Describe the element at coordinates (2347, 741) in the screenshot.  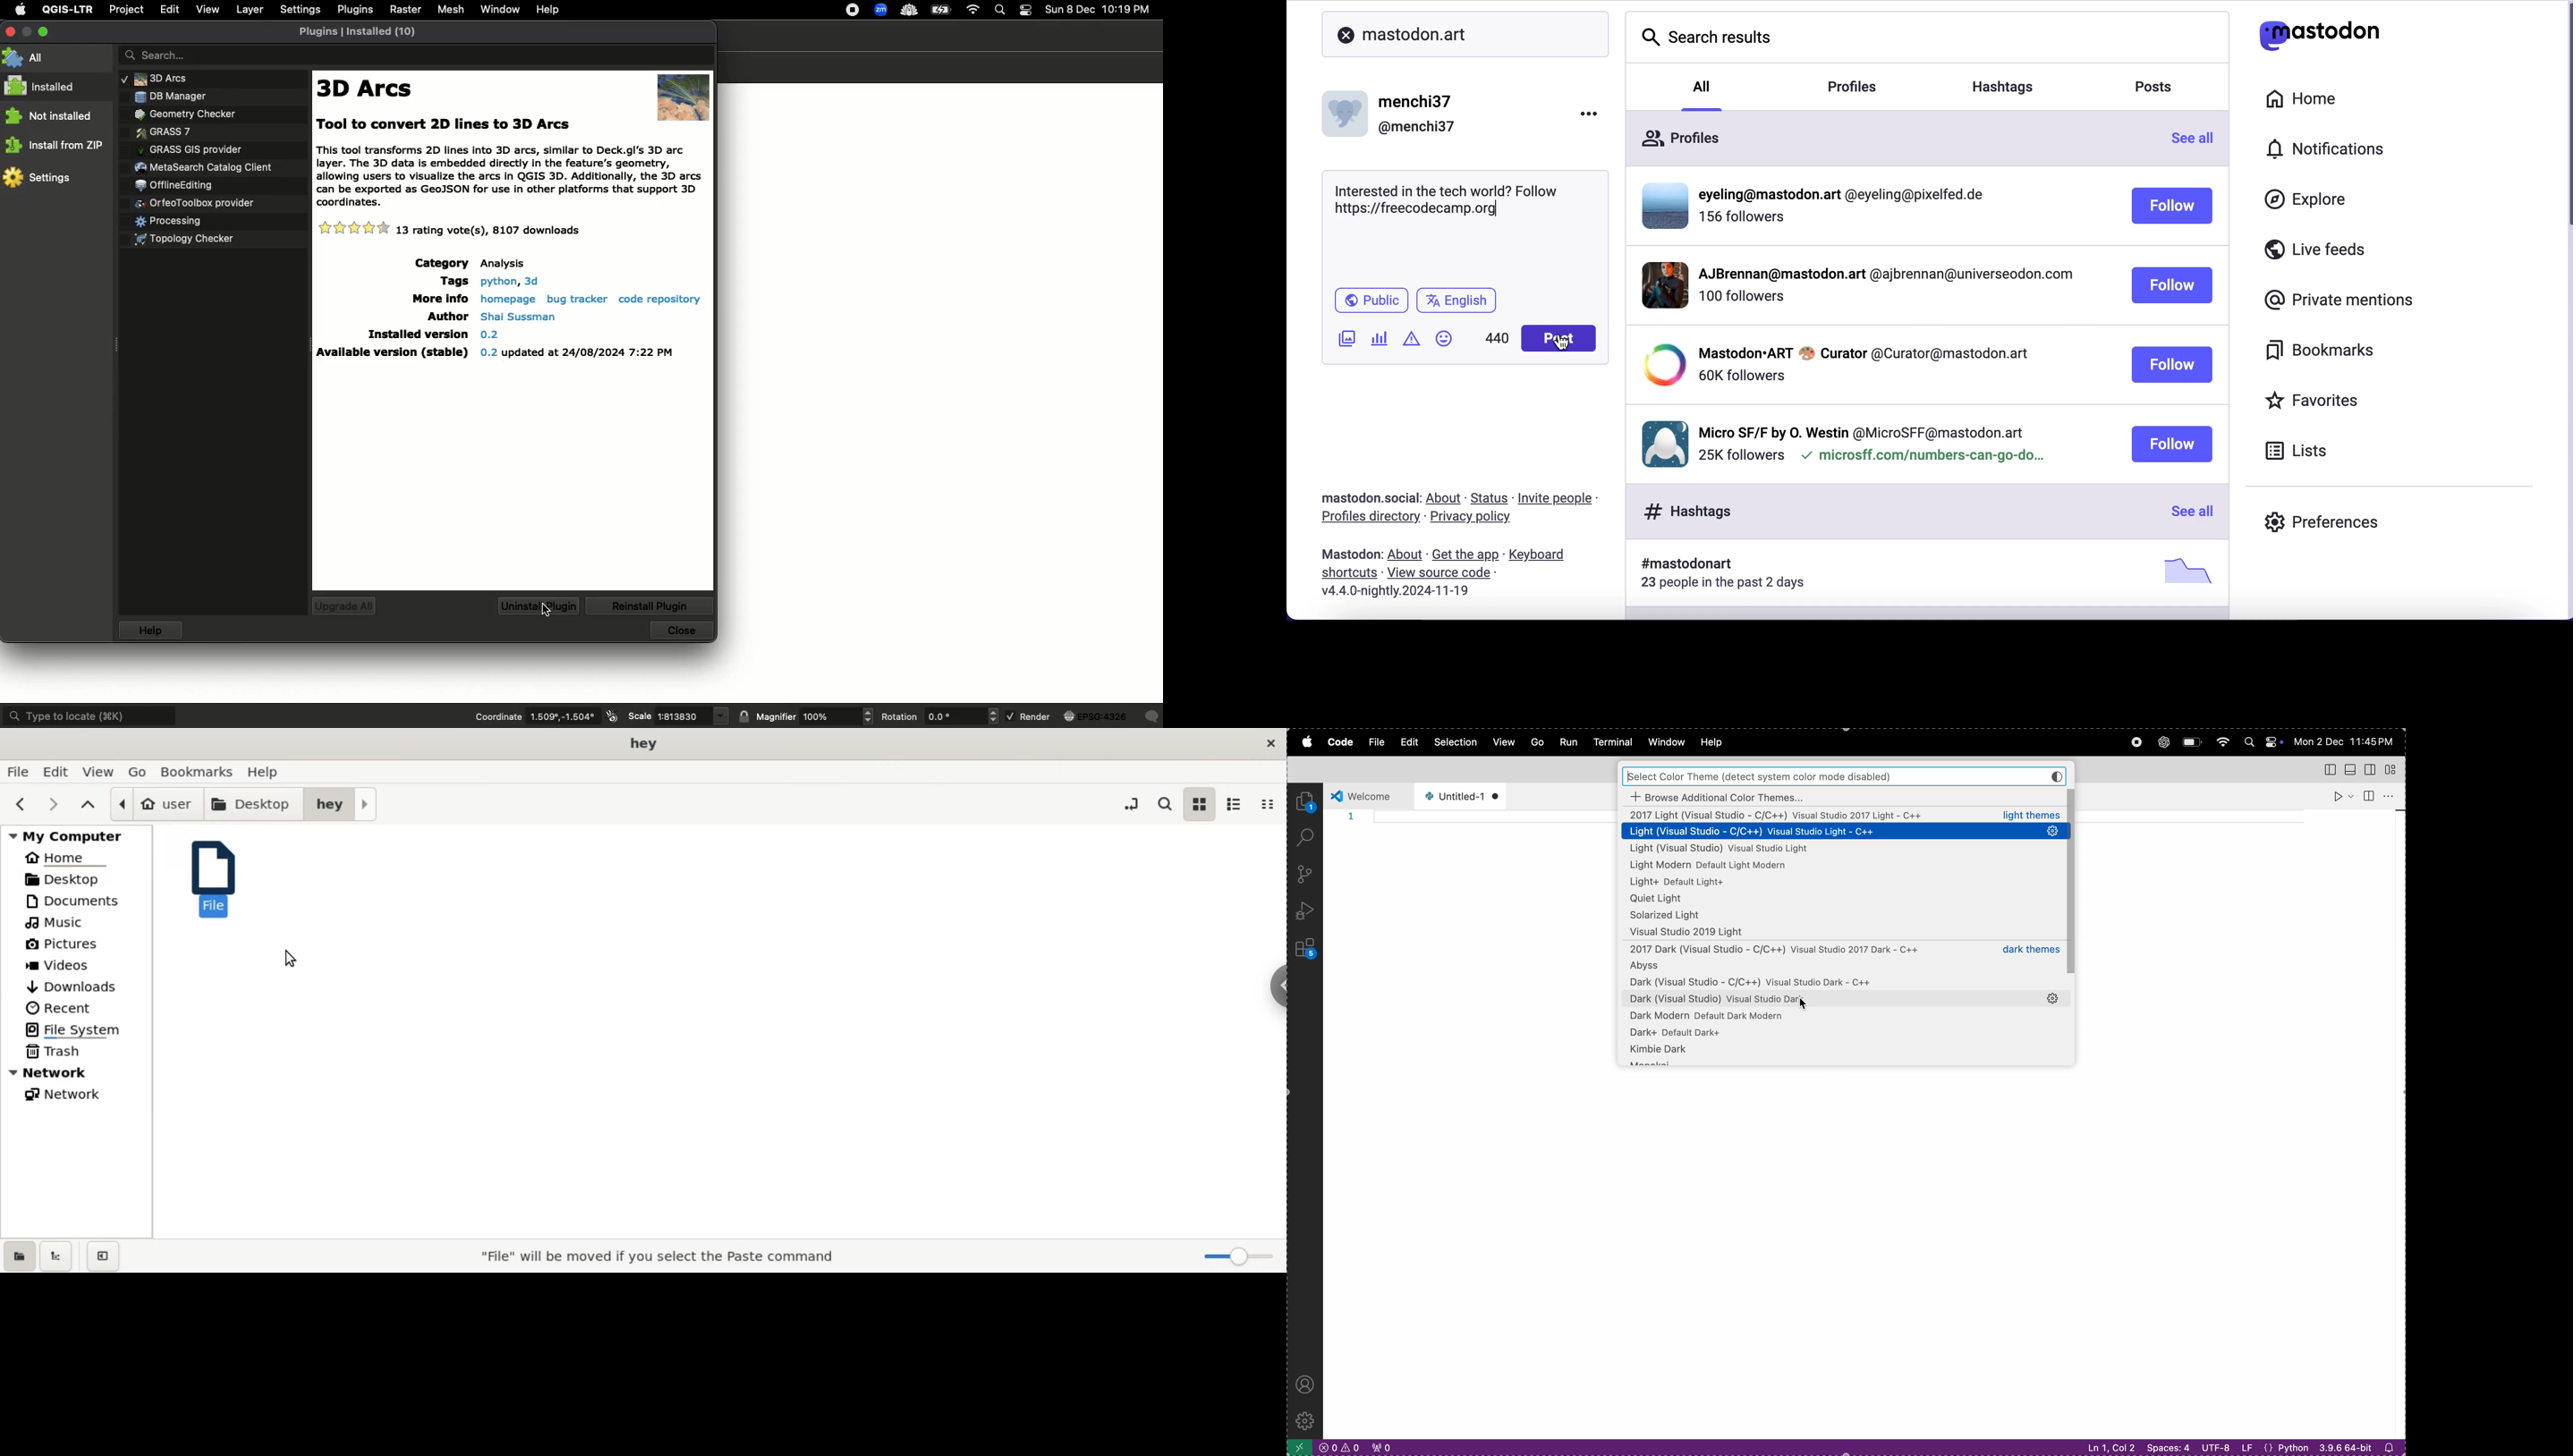
I see `date and time` at that location.